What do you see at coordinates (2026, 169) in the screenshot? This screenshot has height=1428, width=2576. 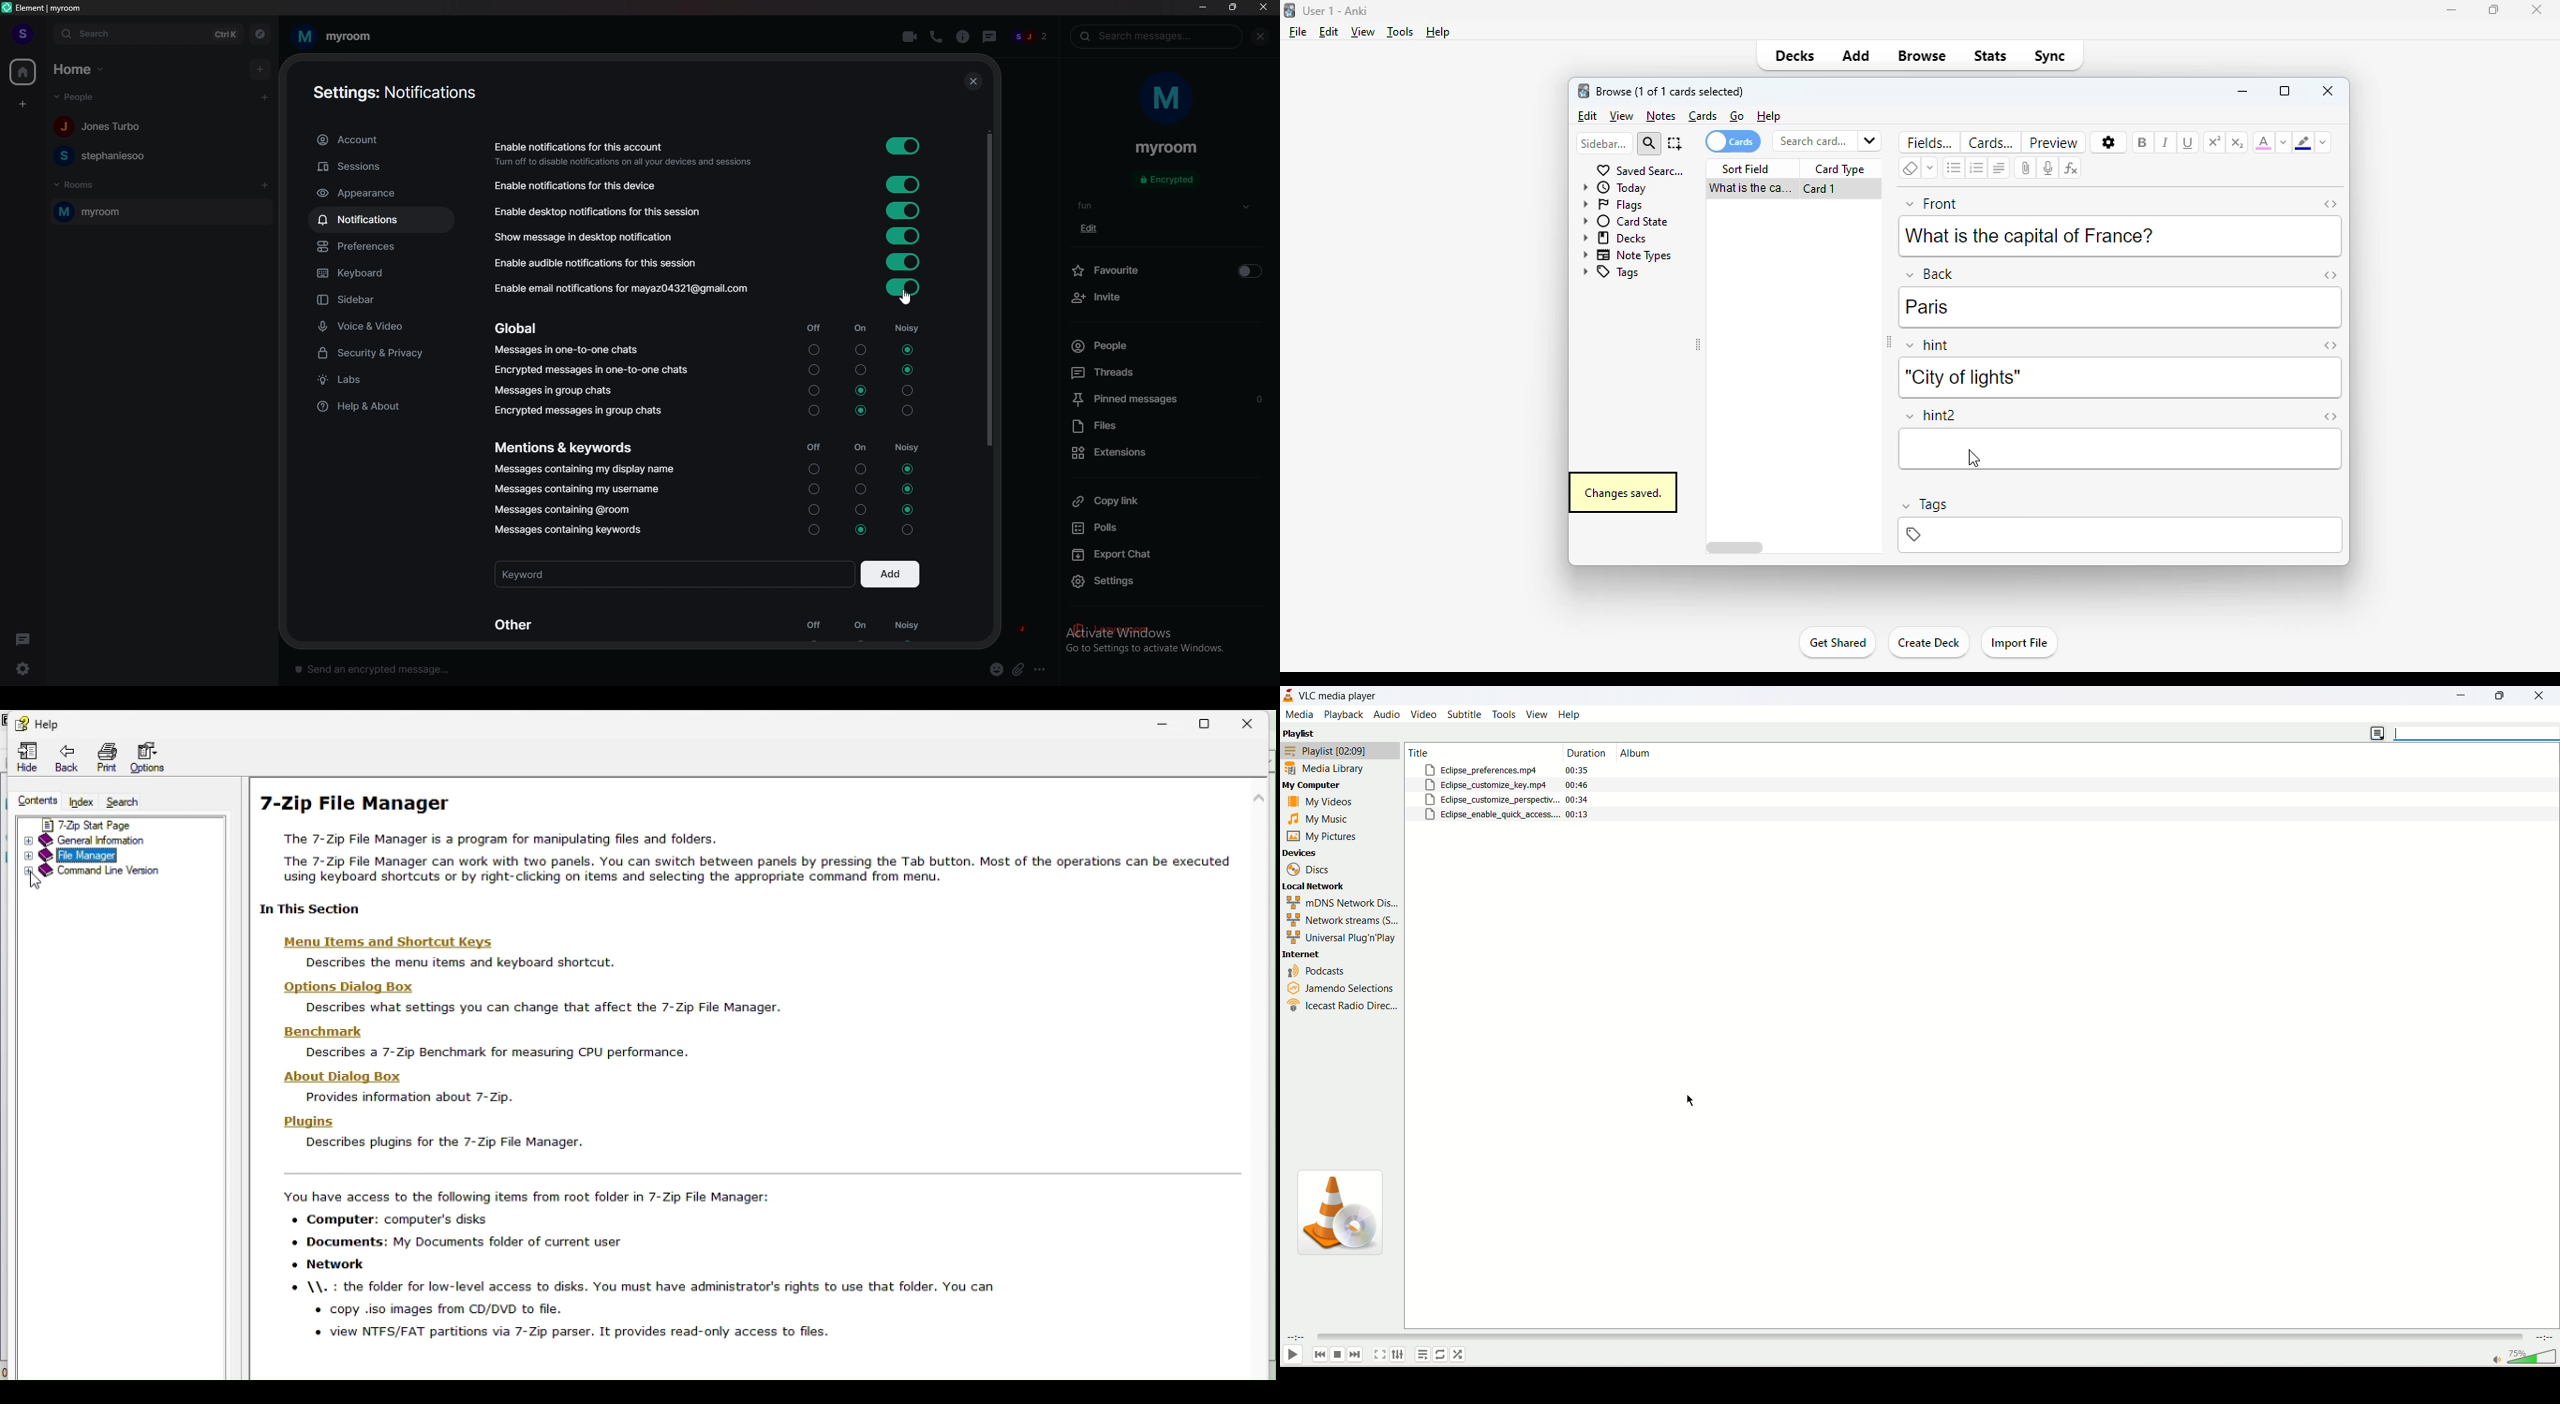 I see `attach pictures/audio/video` at bounding box center [2026, 169].